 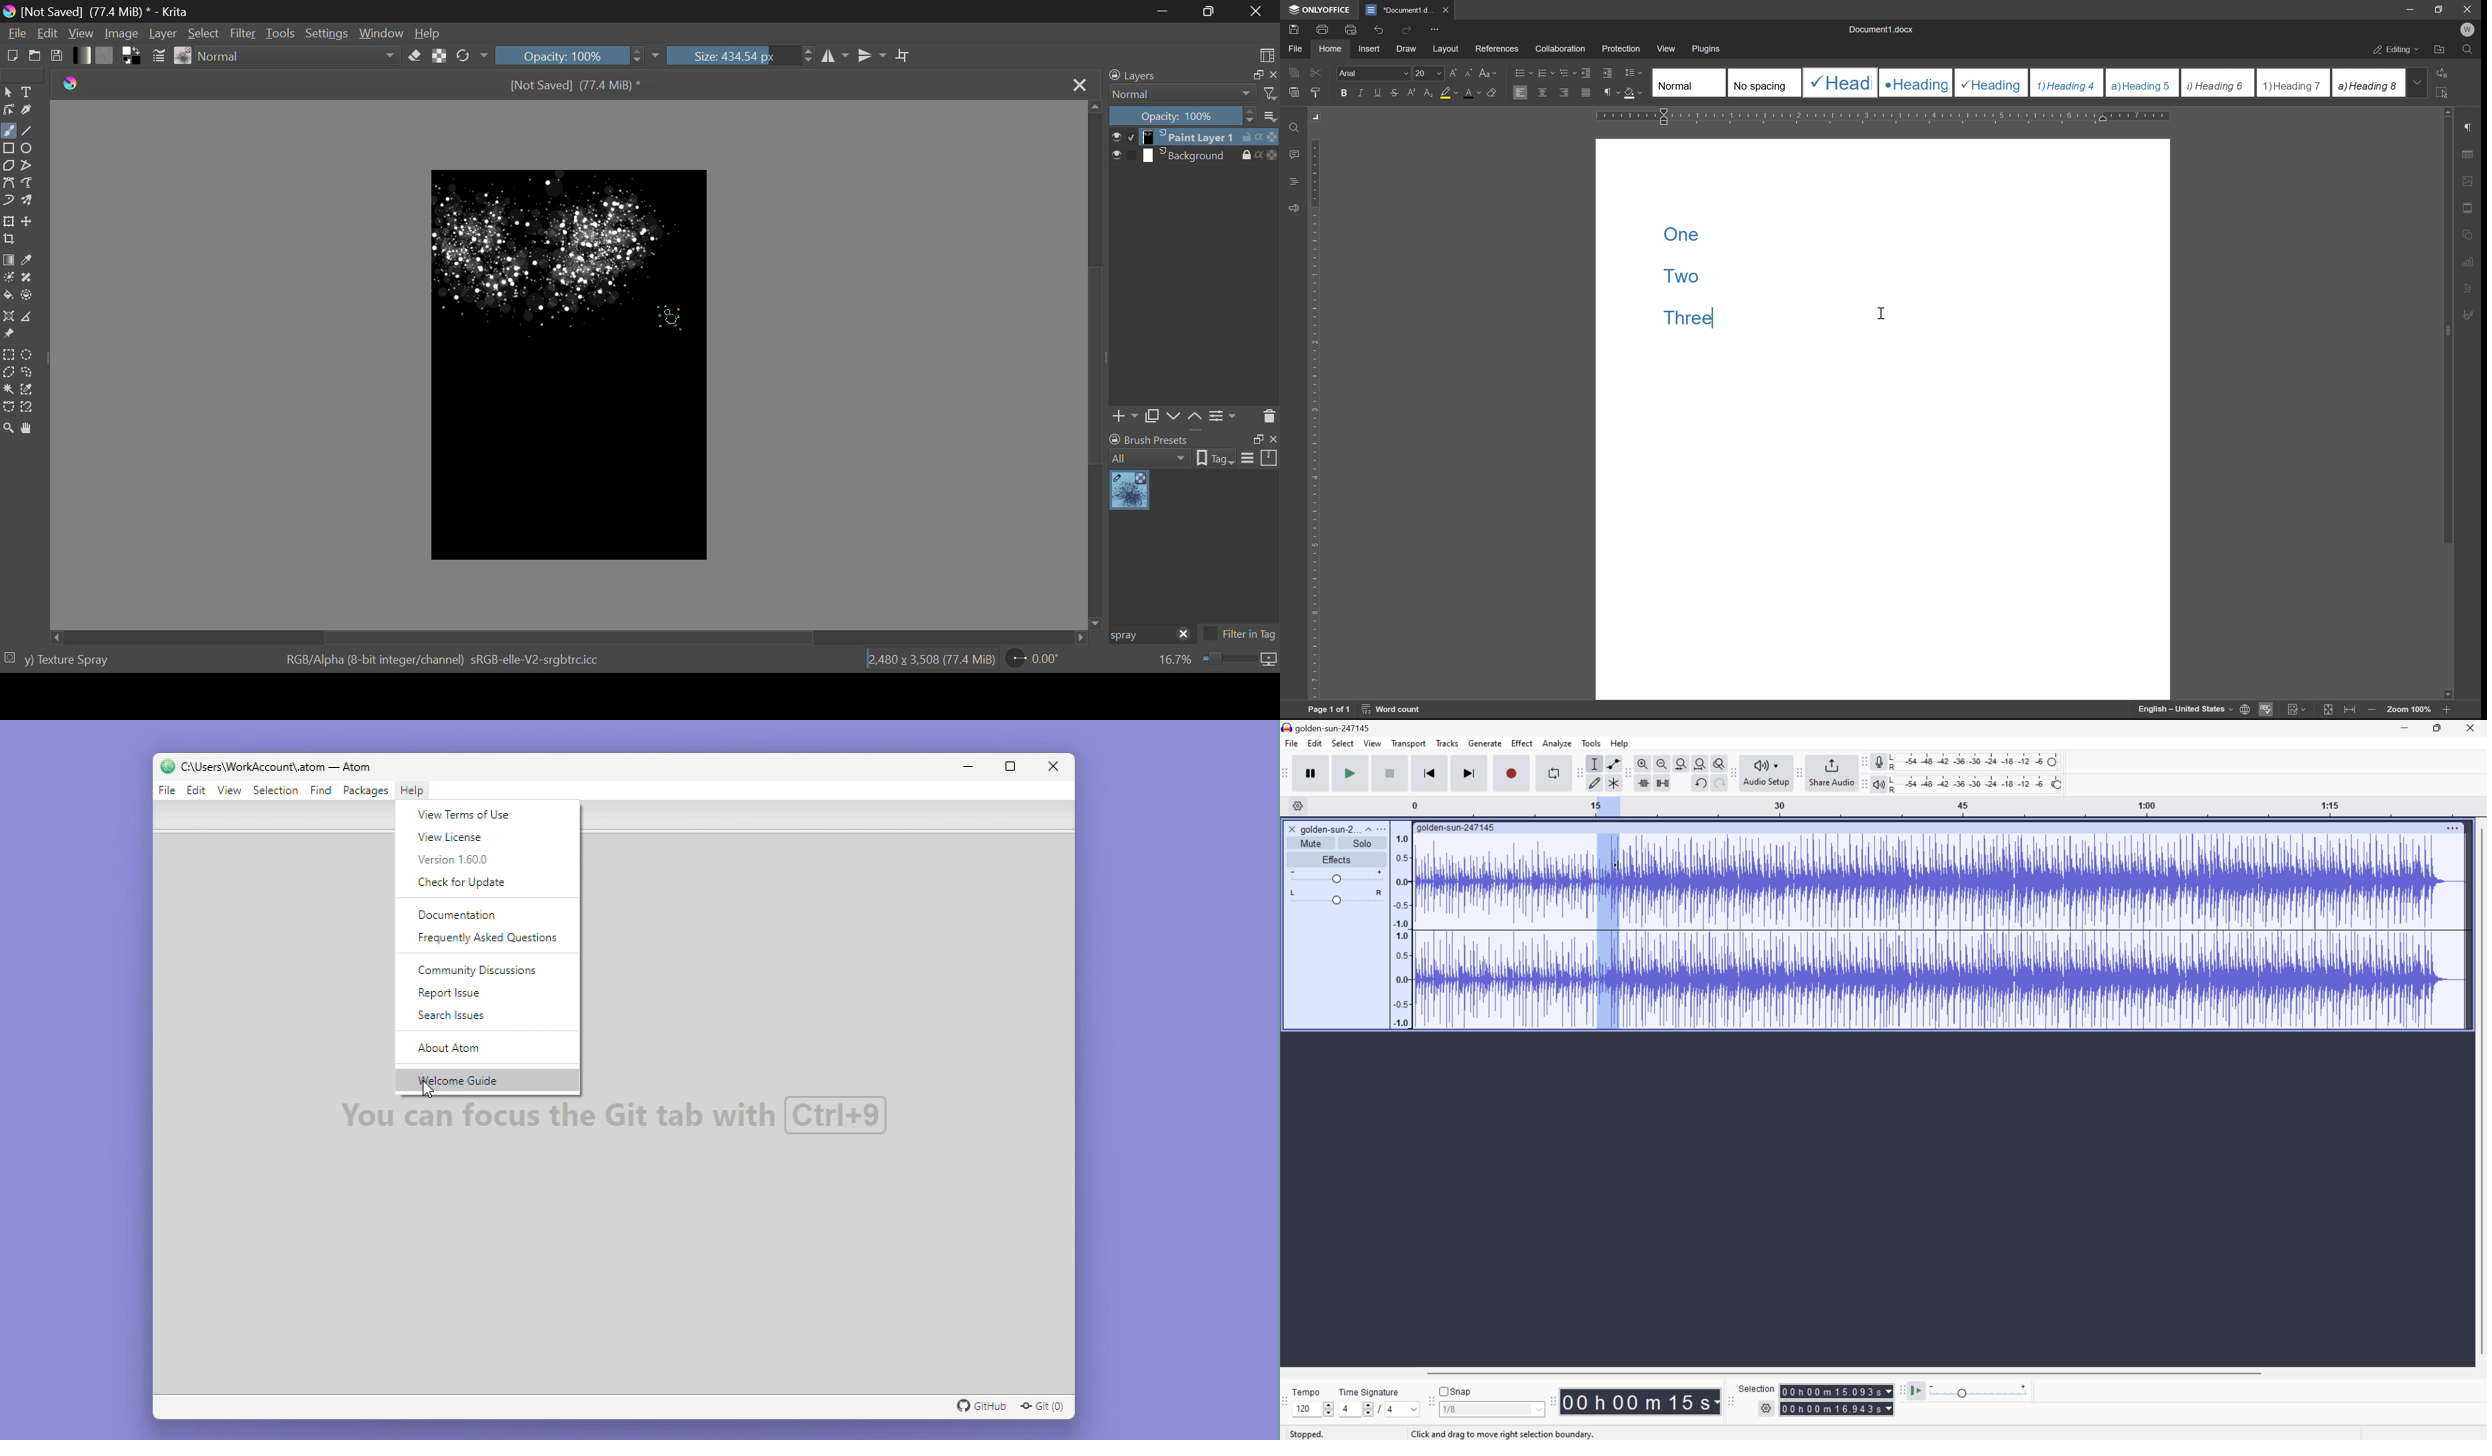 What do you see at coordinates (487, 1082) in the screenshot?
I see `Welcome guide` at bounding box center [487, 1082].